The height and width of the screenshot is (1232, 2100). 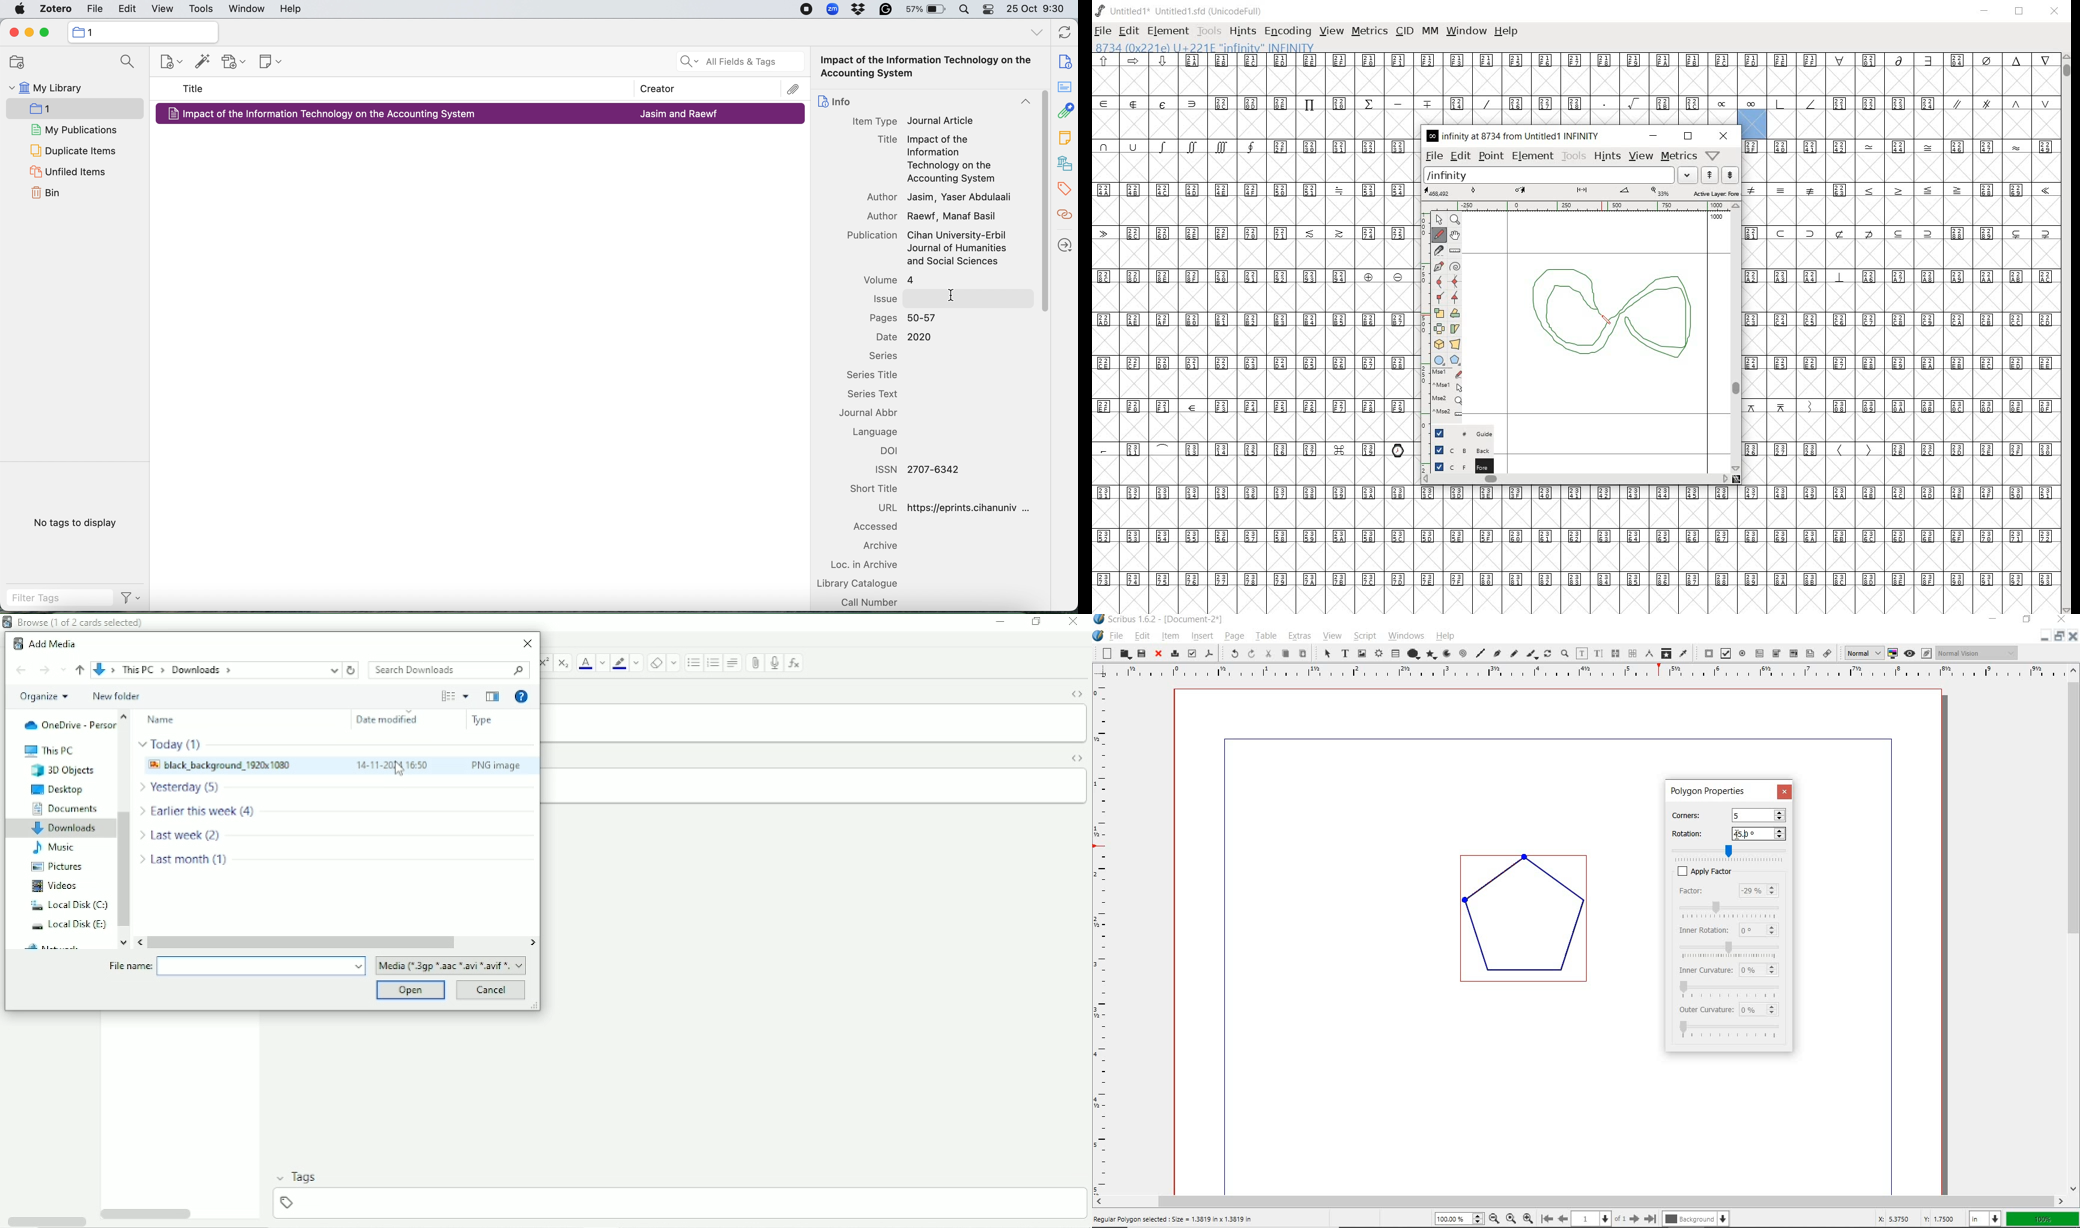 I want to click on OneDrive - Personal, so click(x=66, y=727).